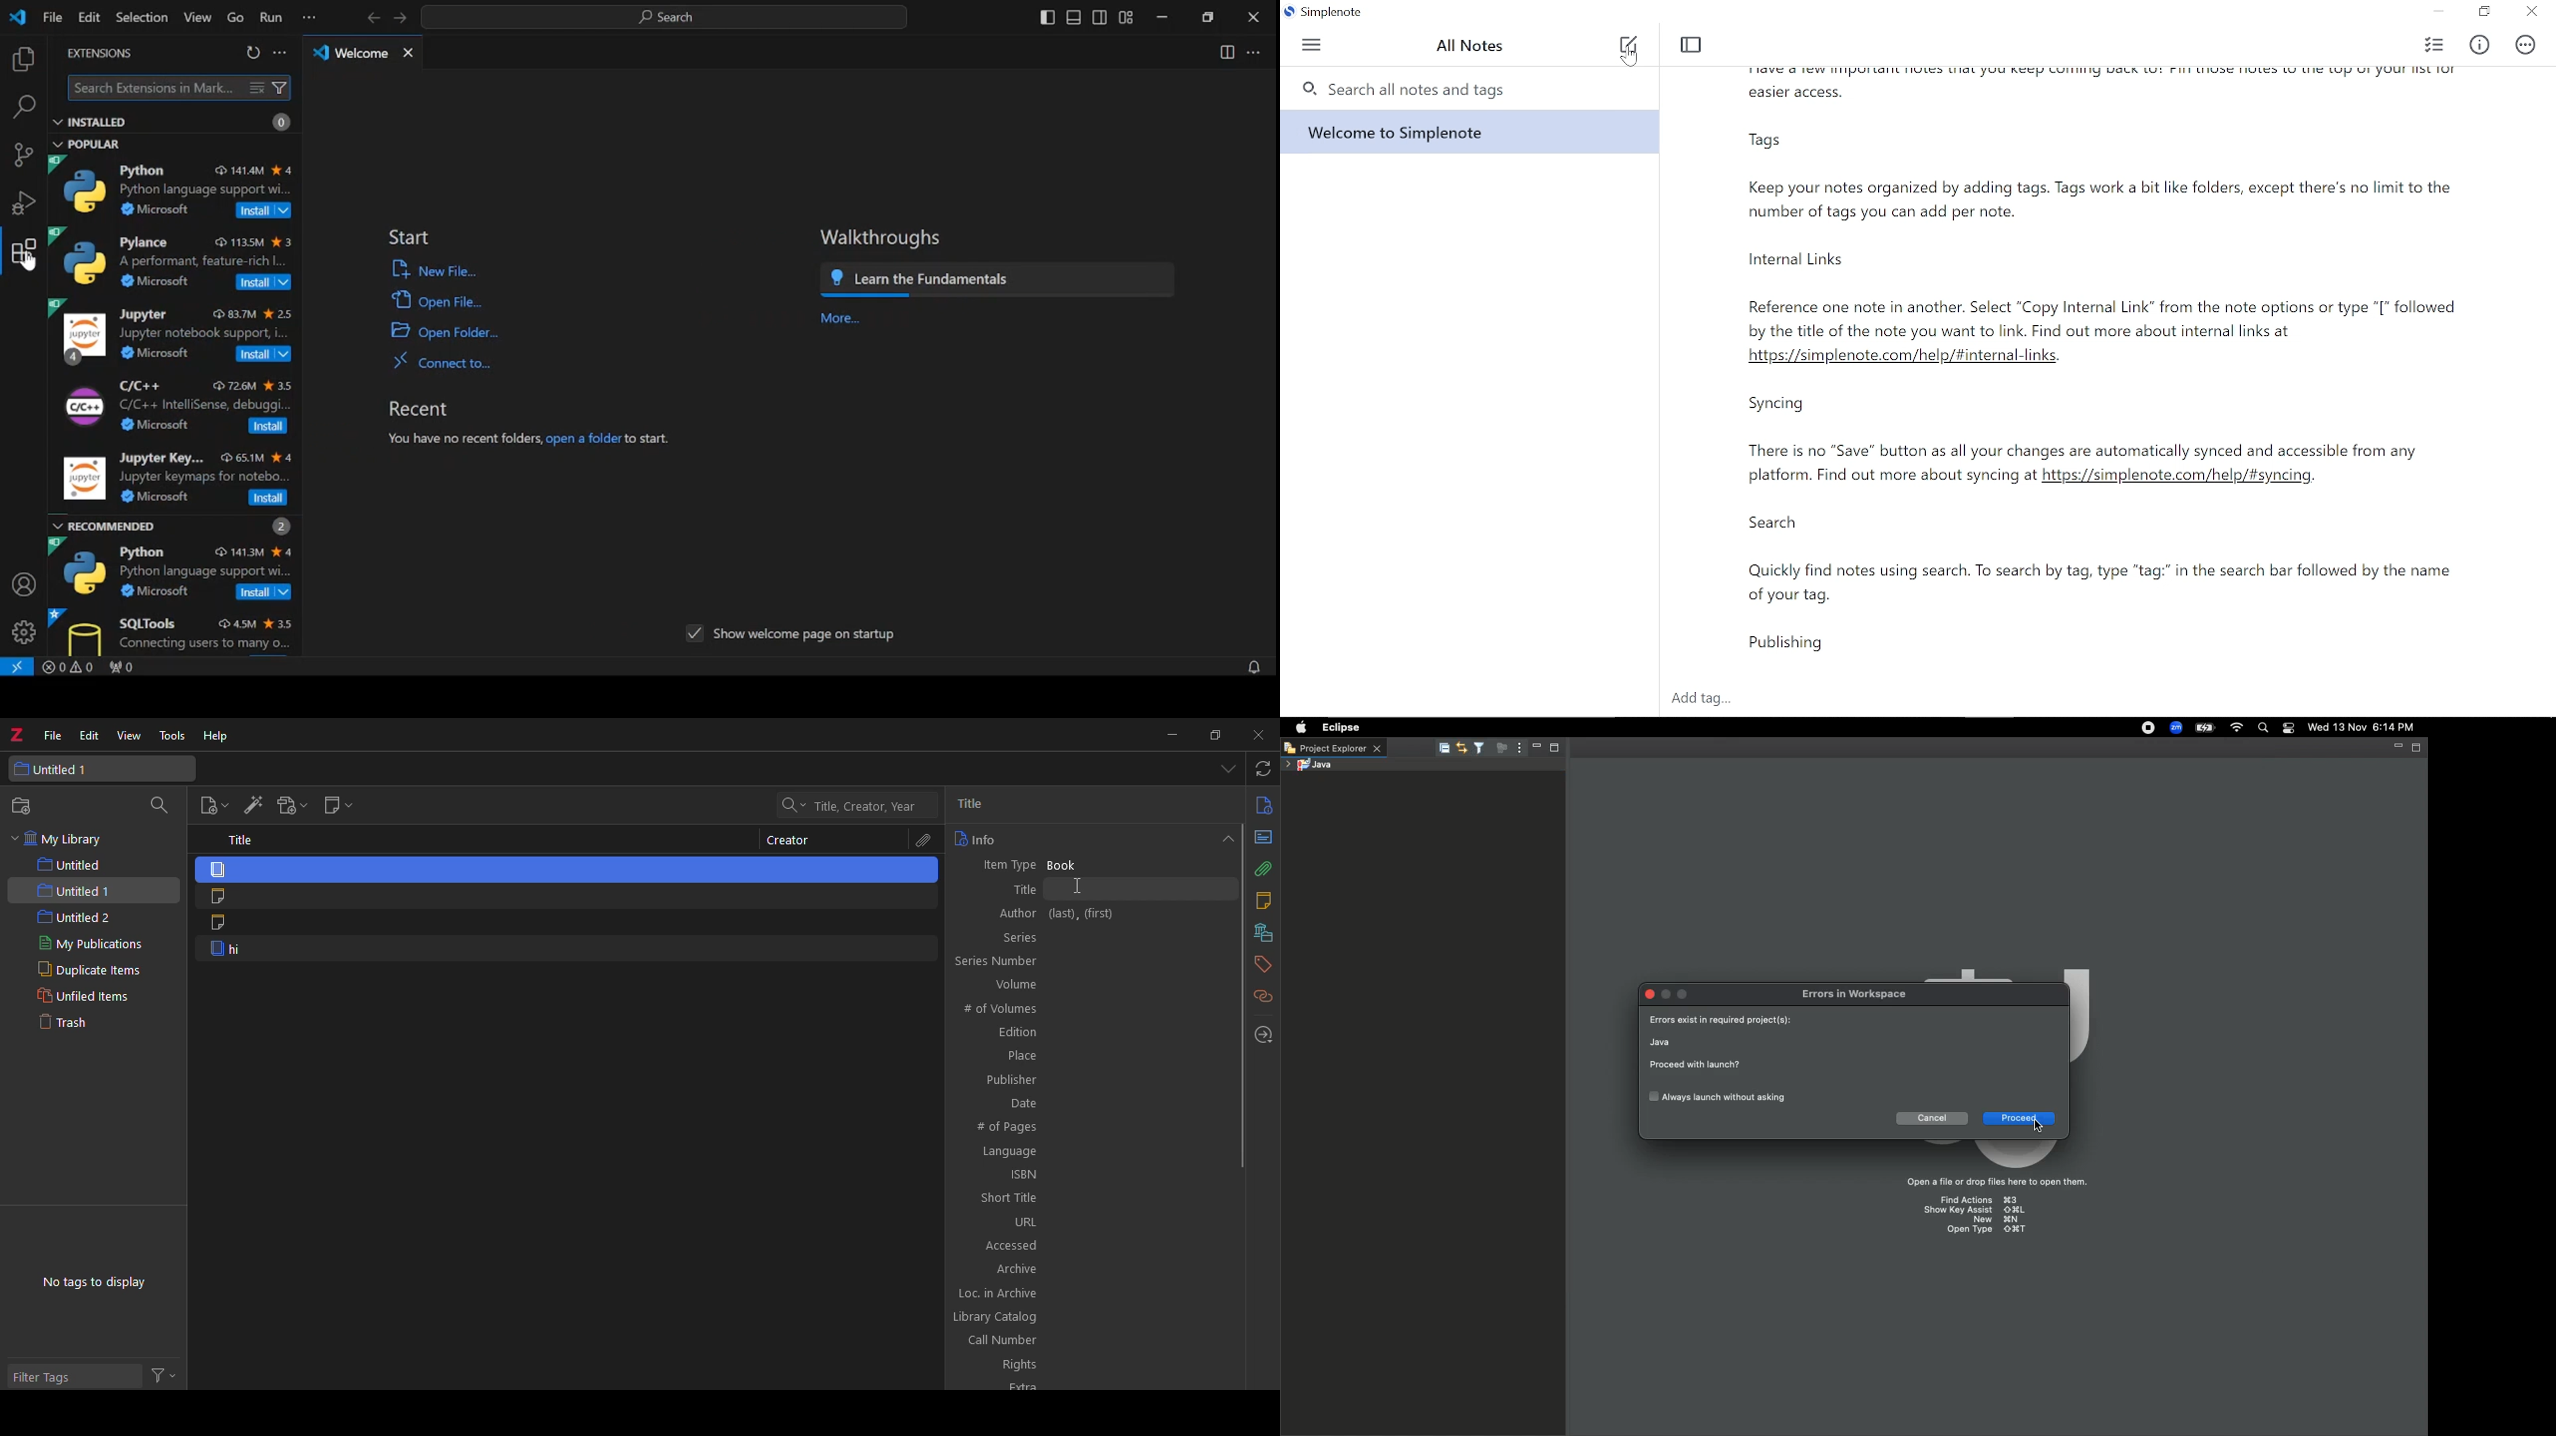 The image size is (2576, 1456). Describe the element at coordinates (107, 526) in the screenshot. I see `recommended` at that location.